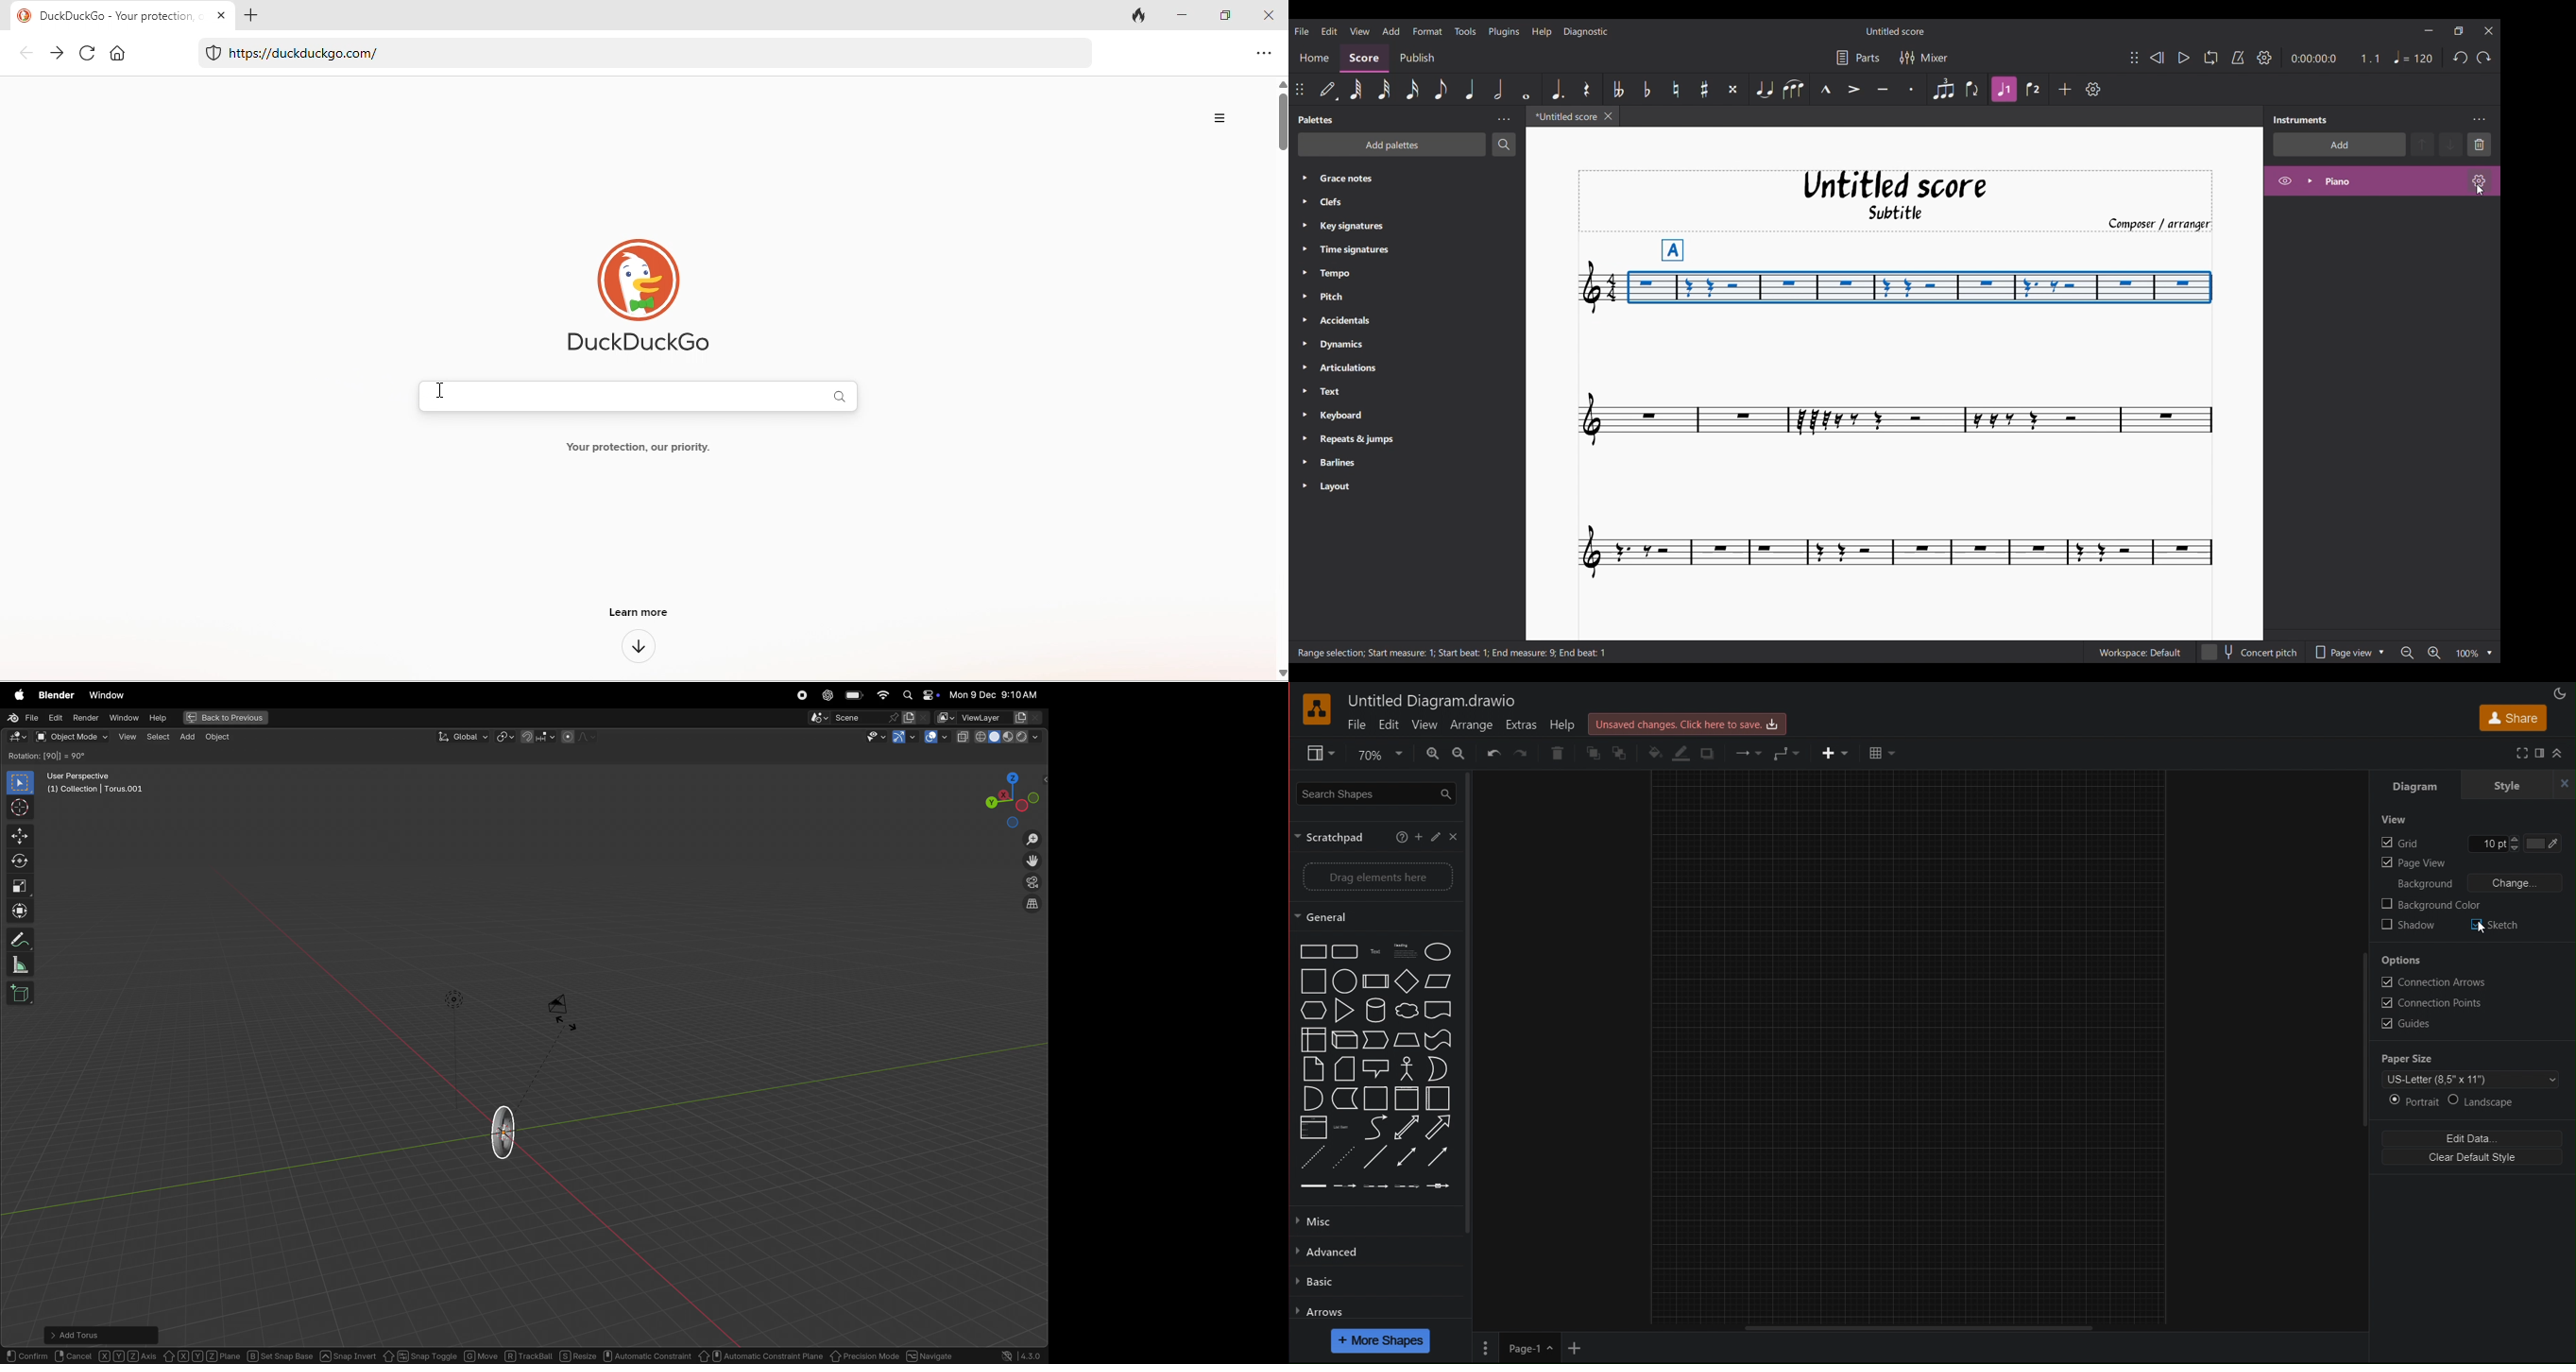 This screenshot has height=1372, width=2576. I want to click on Voice 2, so click(2033, 90).